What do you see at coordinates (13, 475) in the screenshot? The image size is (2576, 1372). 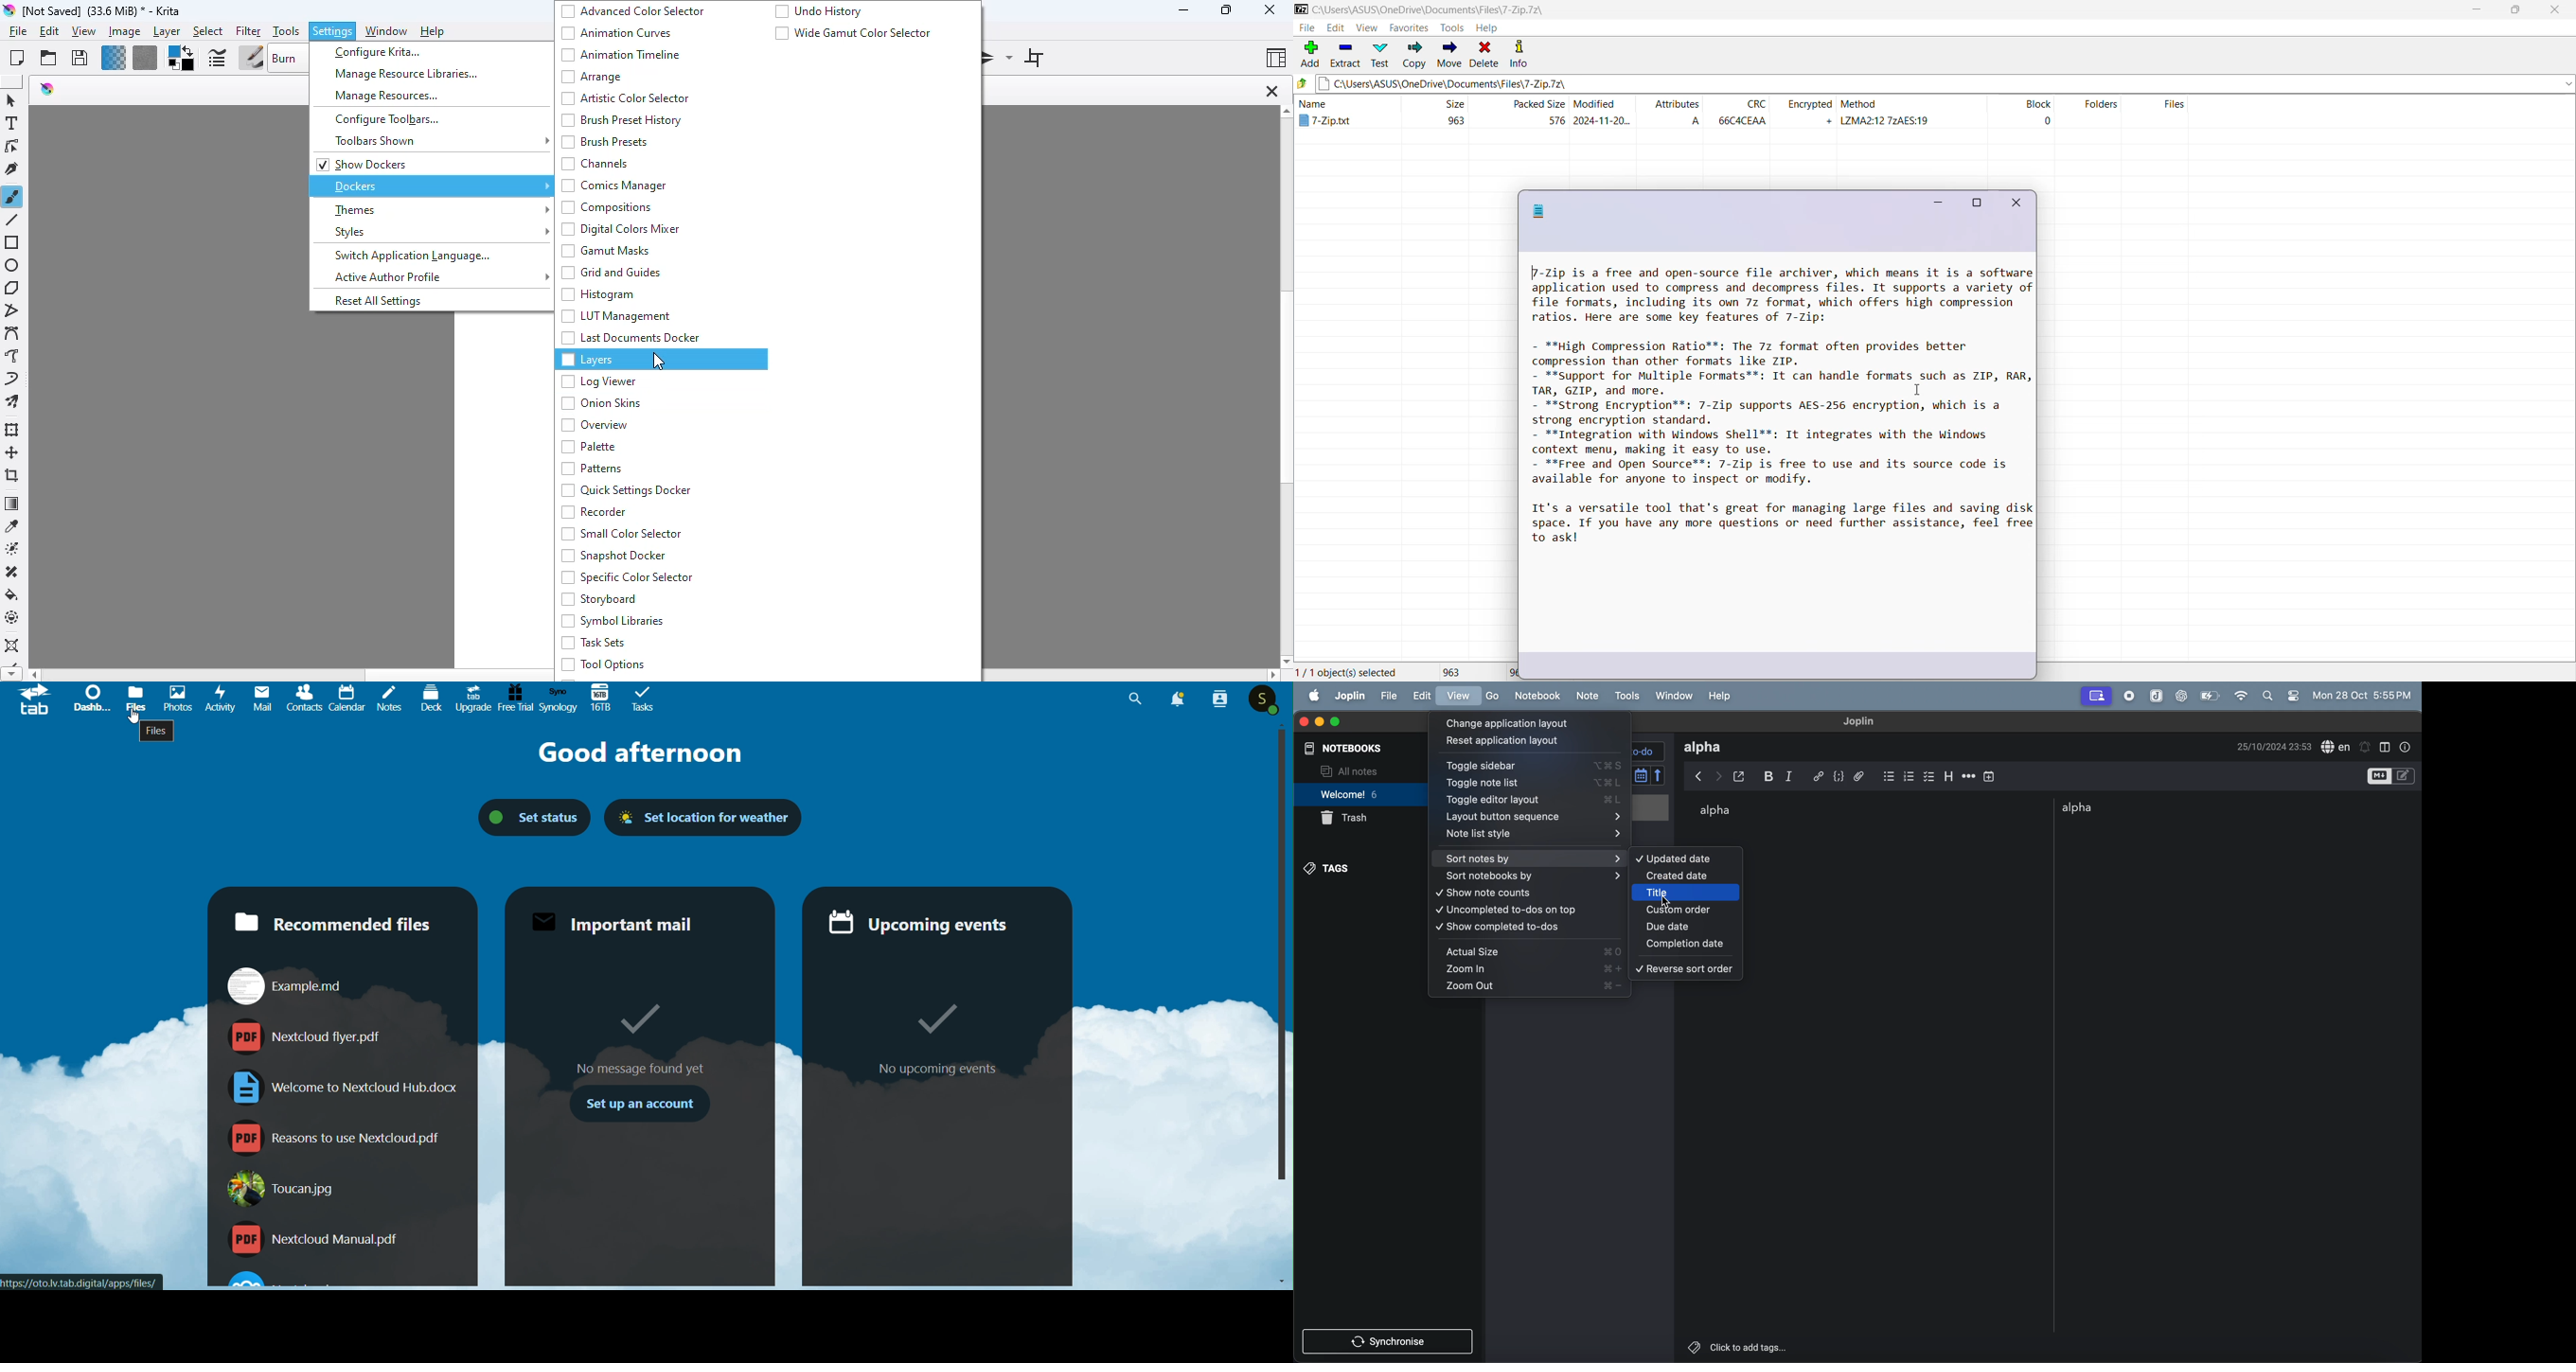 I see `crop the image to an area` at bounding box center [13, 475].